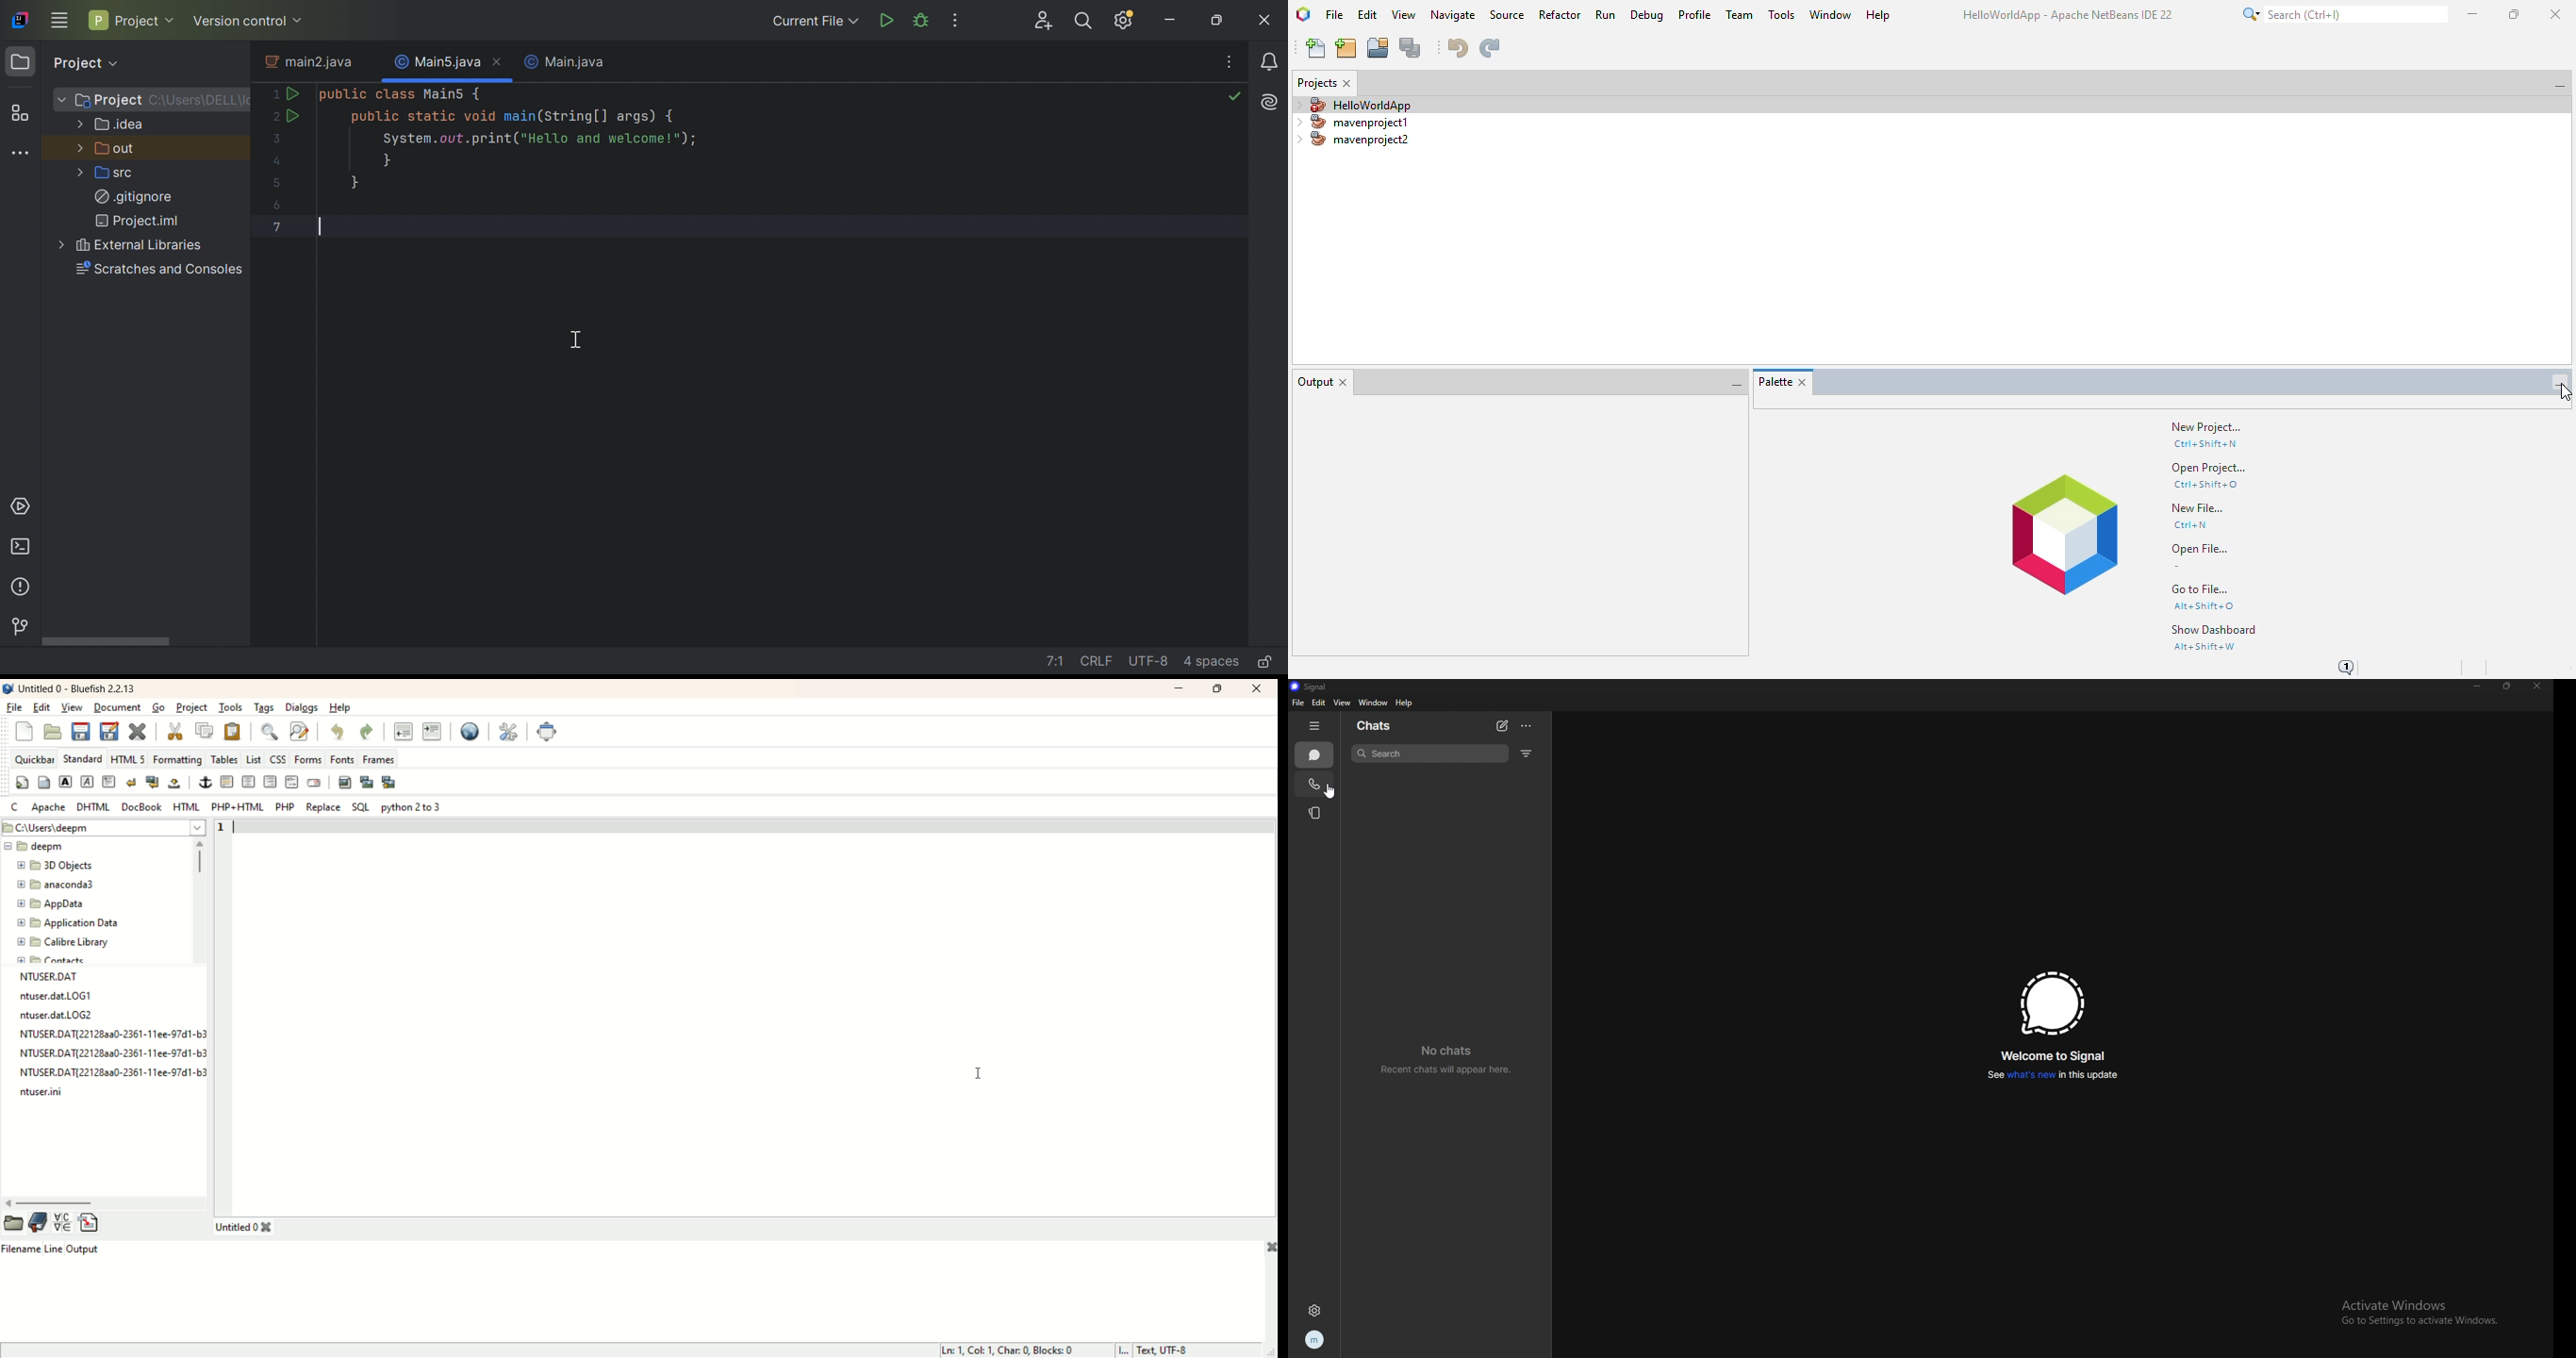 This screenshot has height=1372, width=2576. Describe the element at coordinates (108, 730) in the screenshot. I see `save file as` at that location.